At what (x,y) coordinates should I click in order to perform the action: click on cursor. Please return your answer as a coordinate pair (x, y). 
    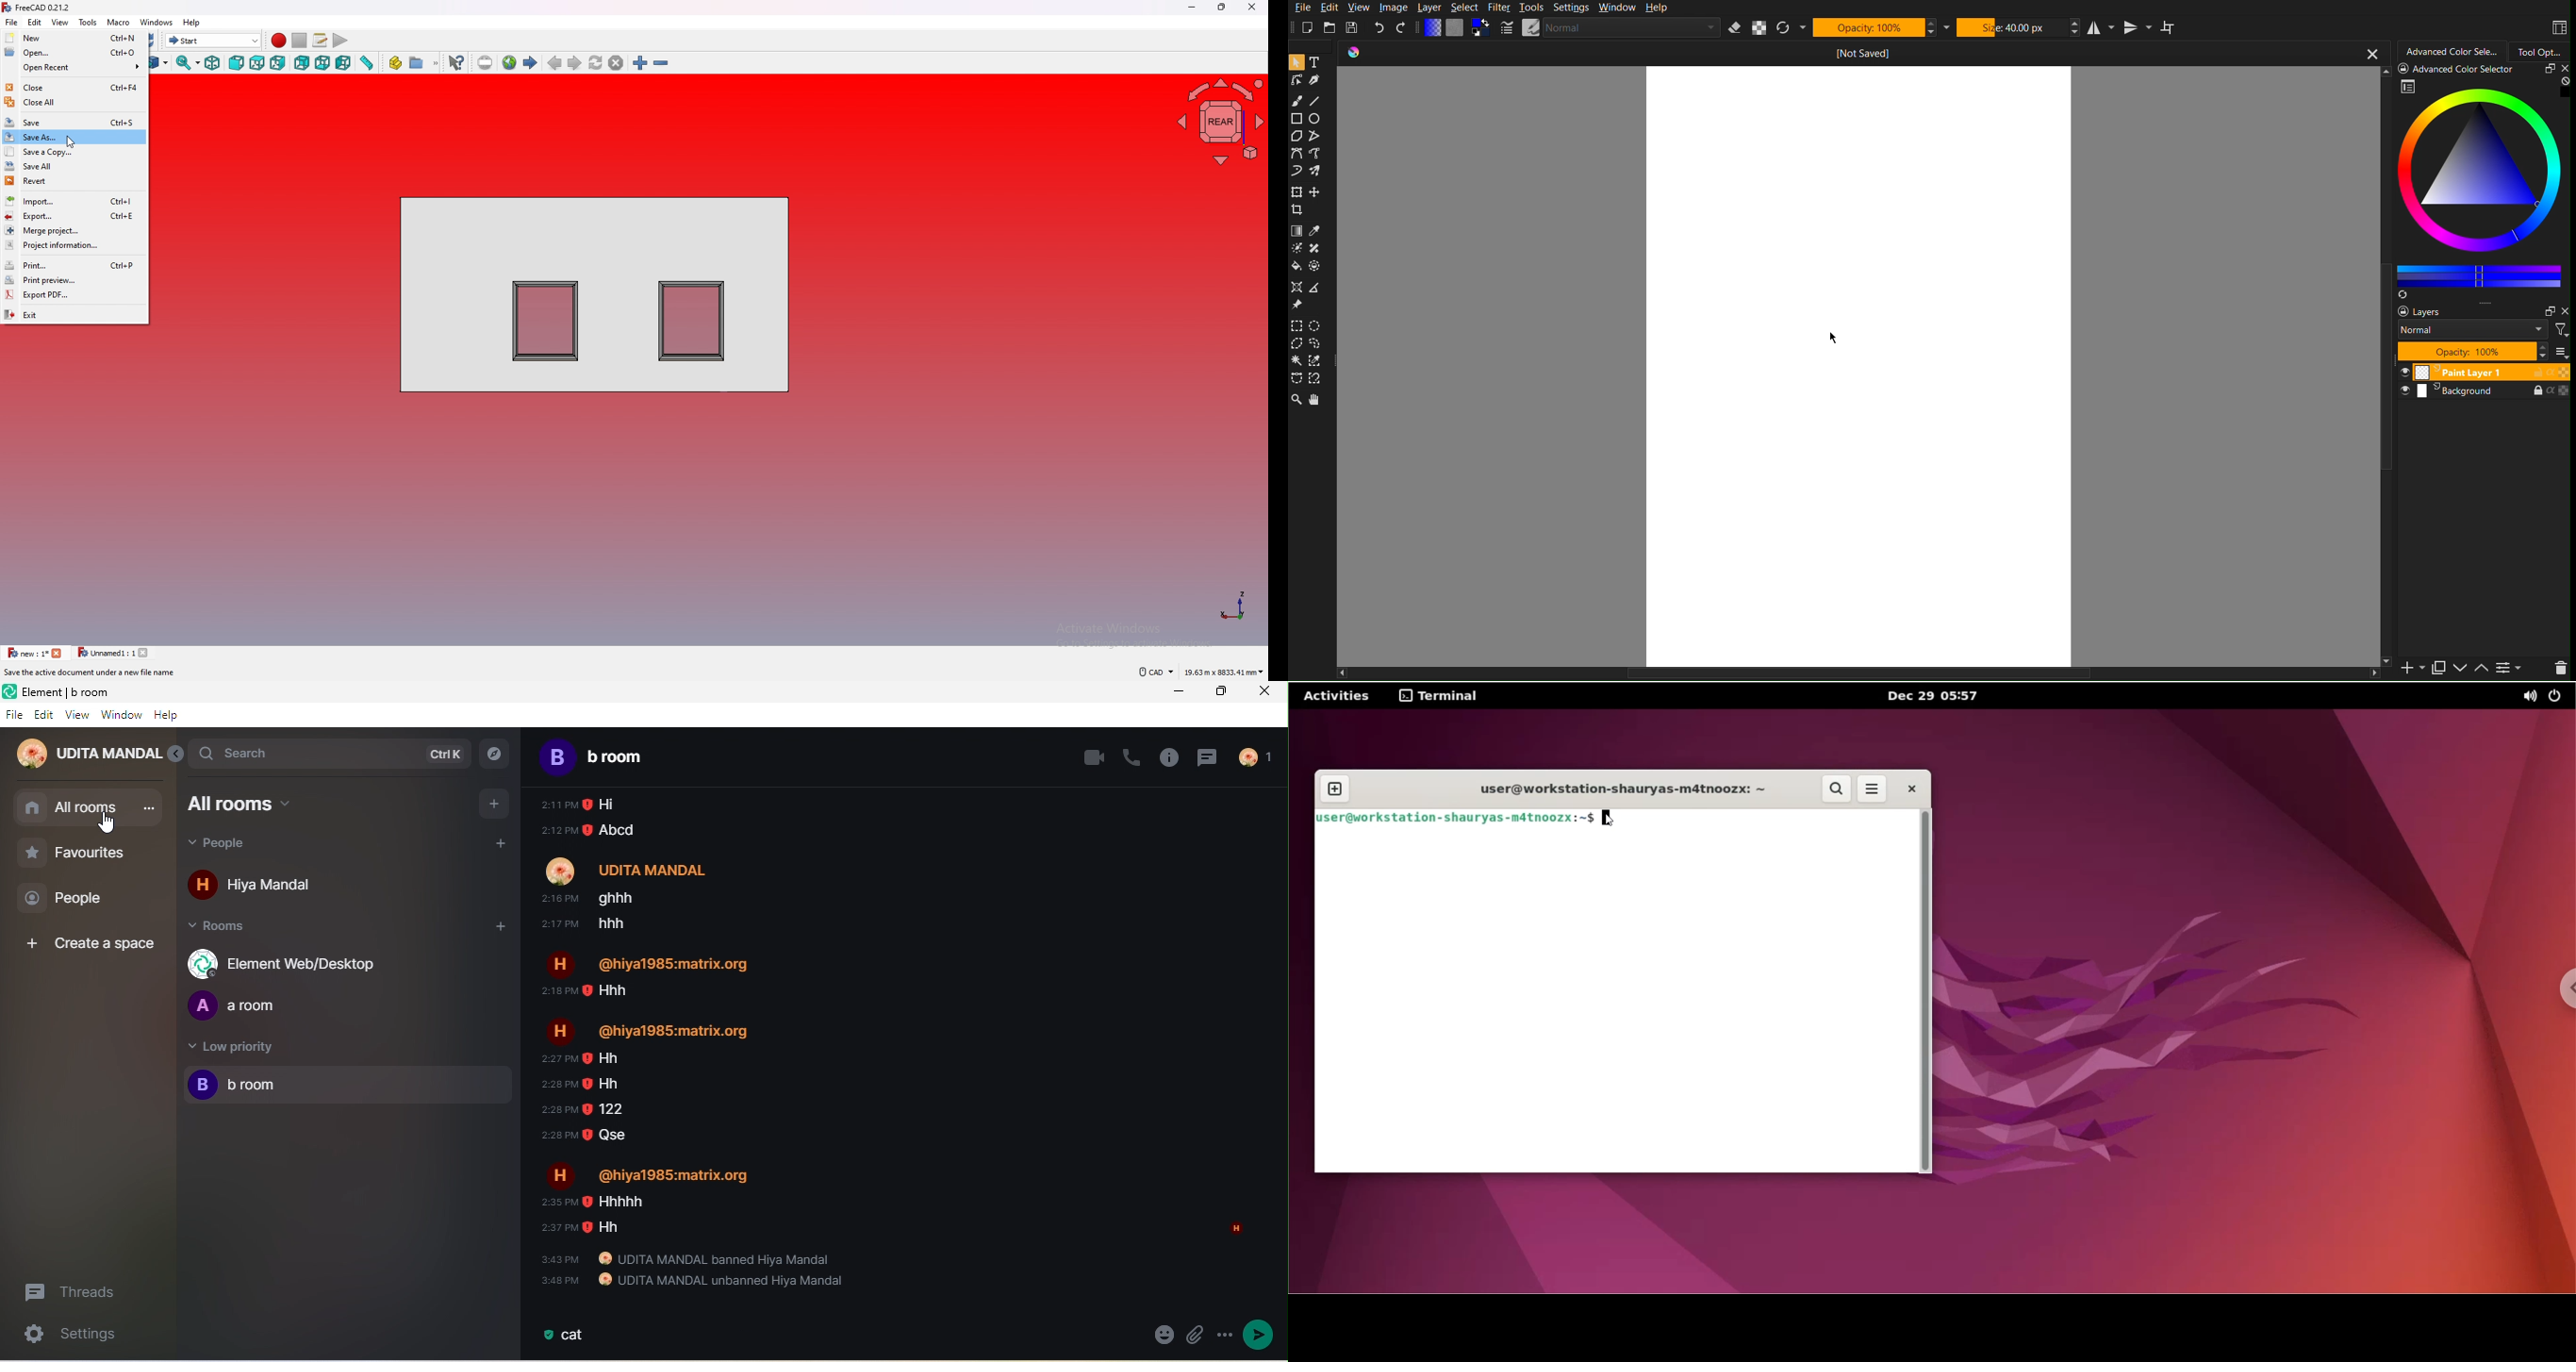
    Looking at the image, I should click on (71, 142).